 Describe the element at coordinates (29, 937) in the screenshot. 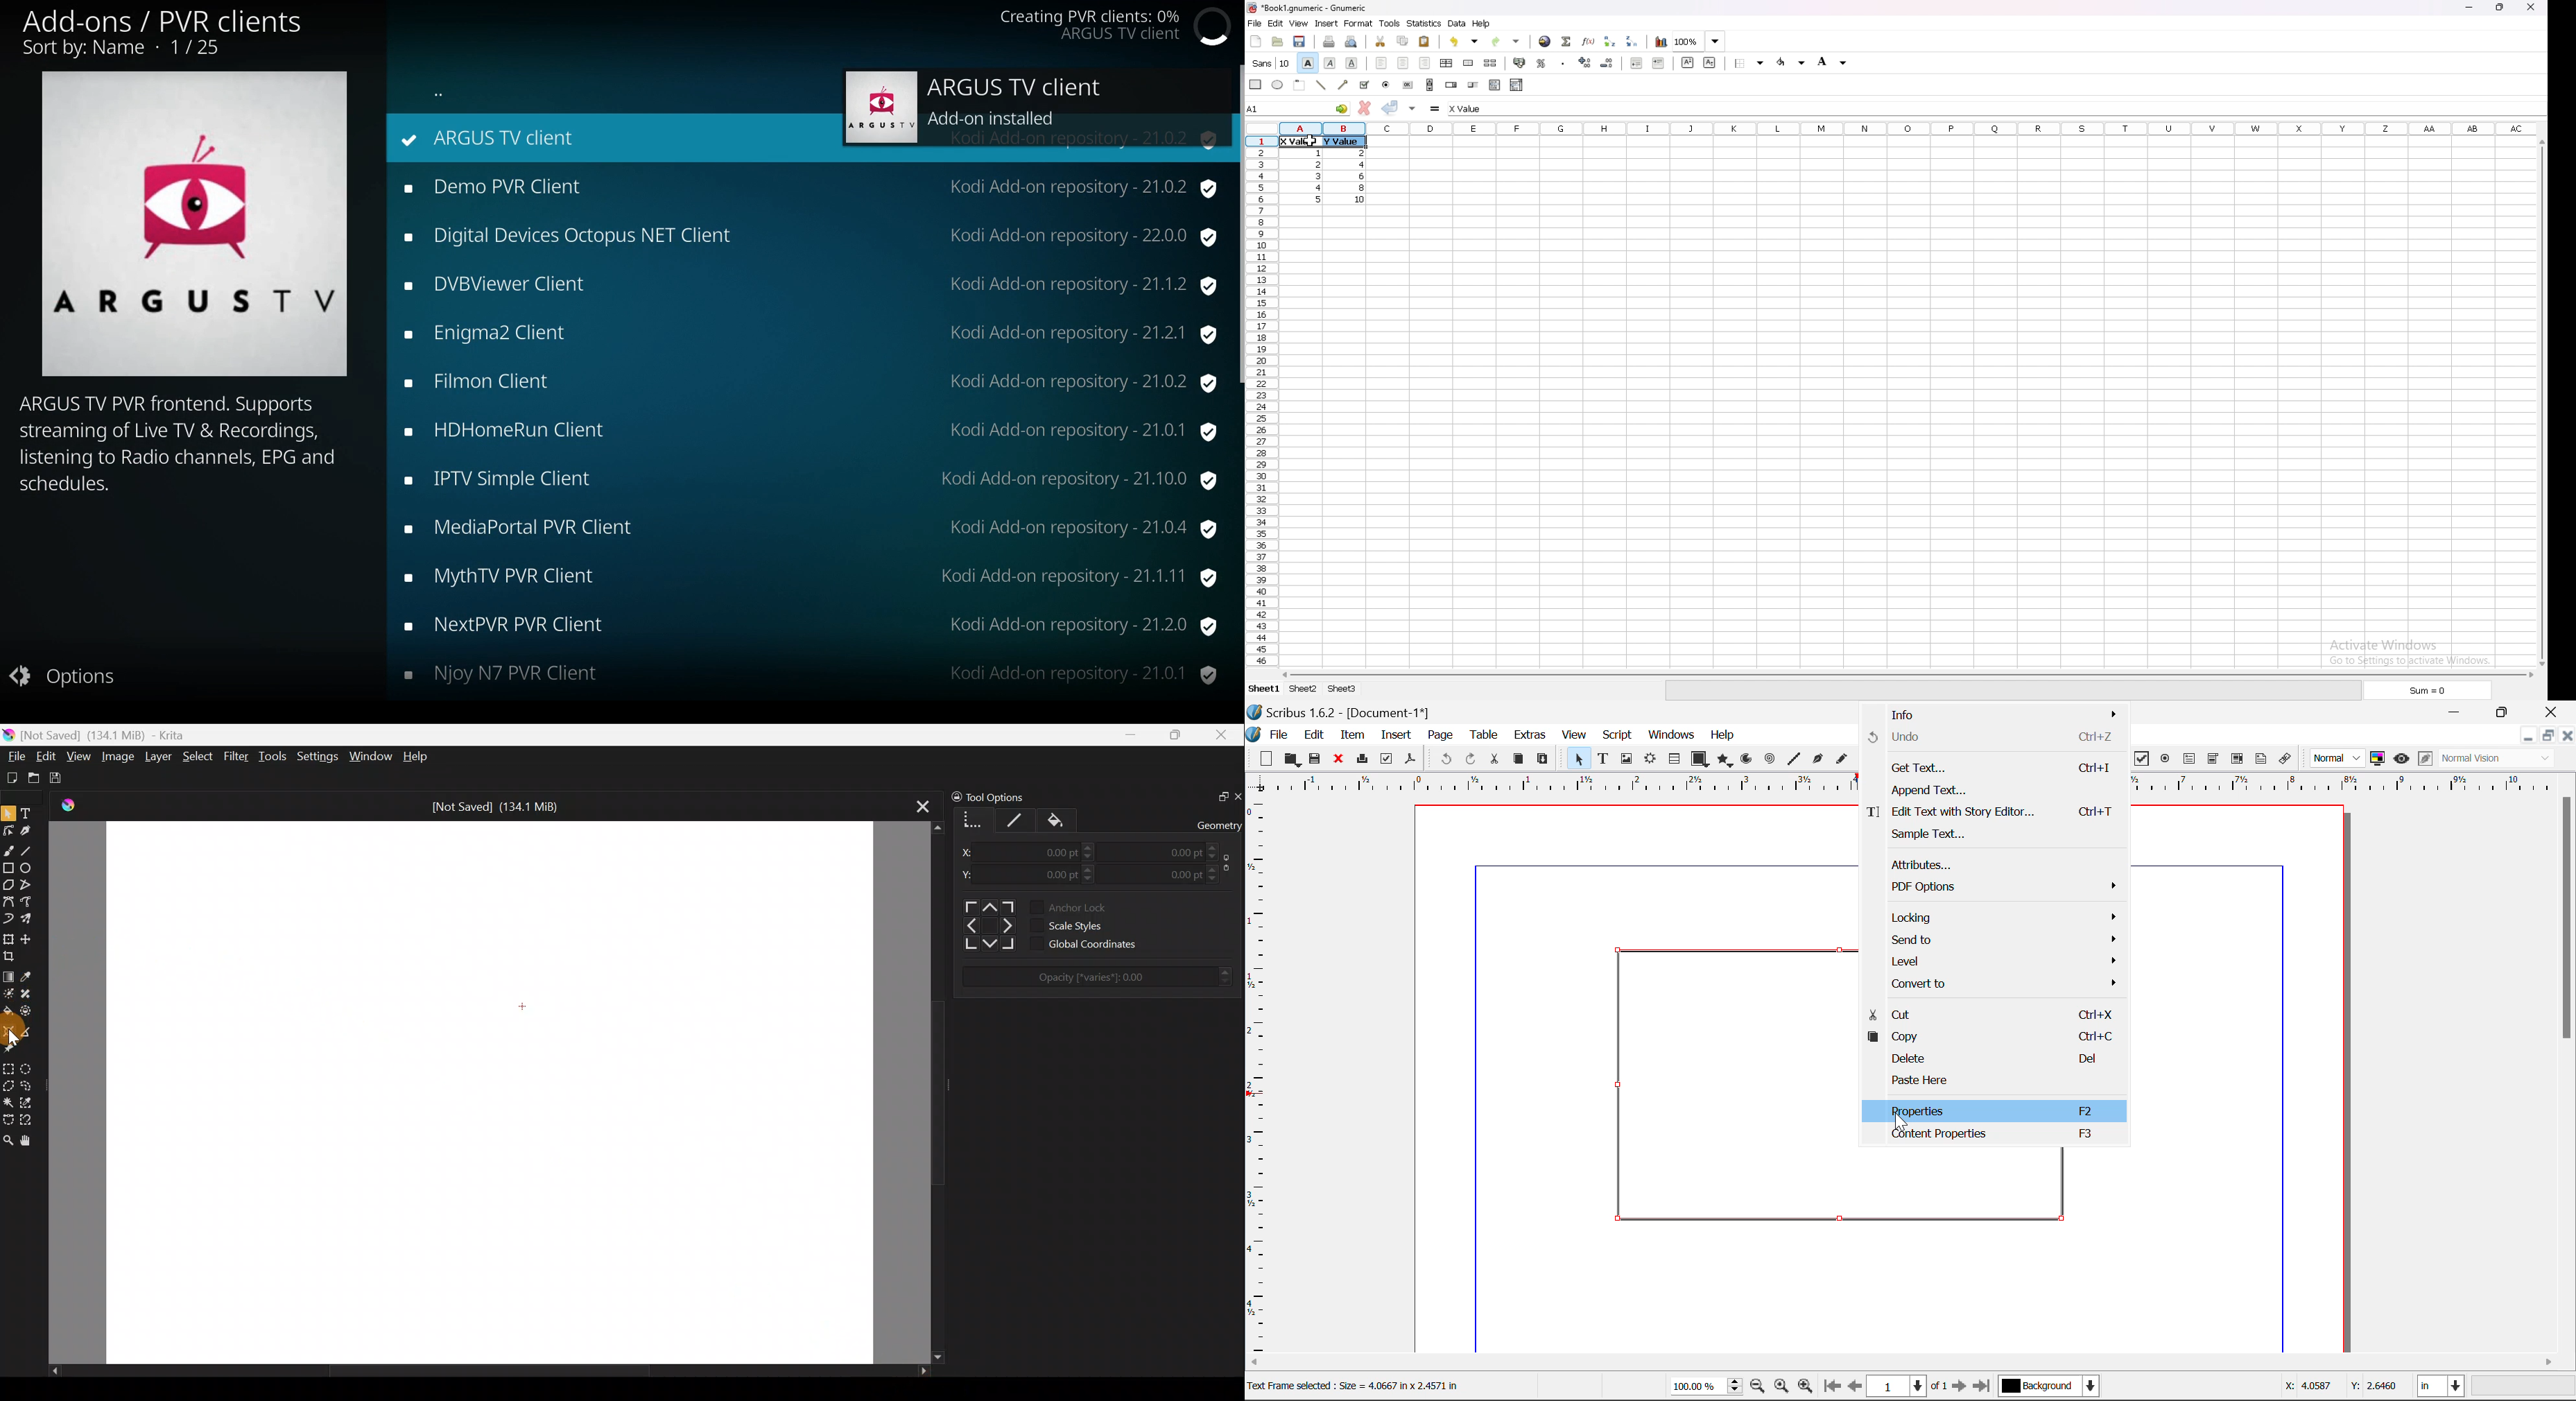

I see `Move a layer` at that location.